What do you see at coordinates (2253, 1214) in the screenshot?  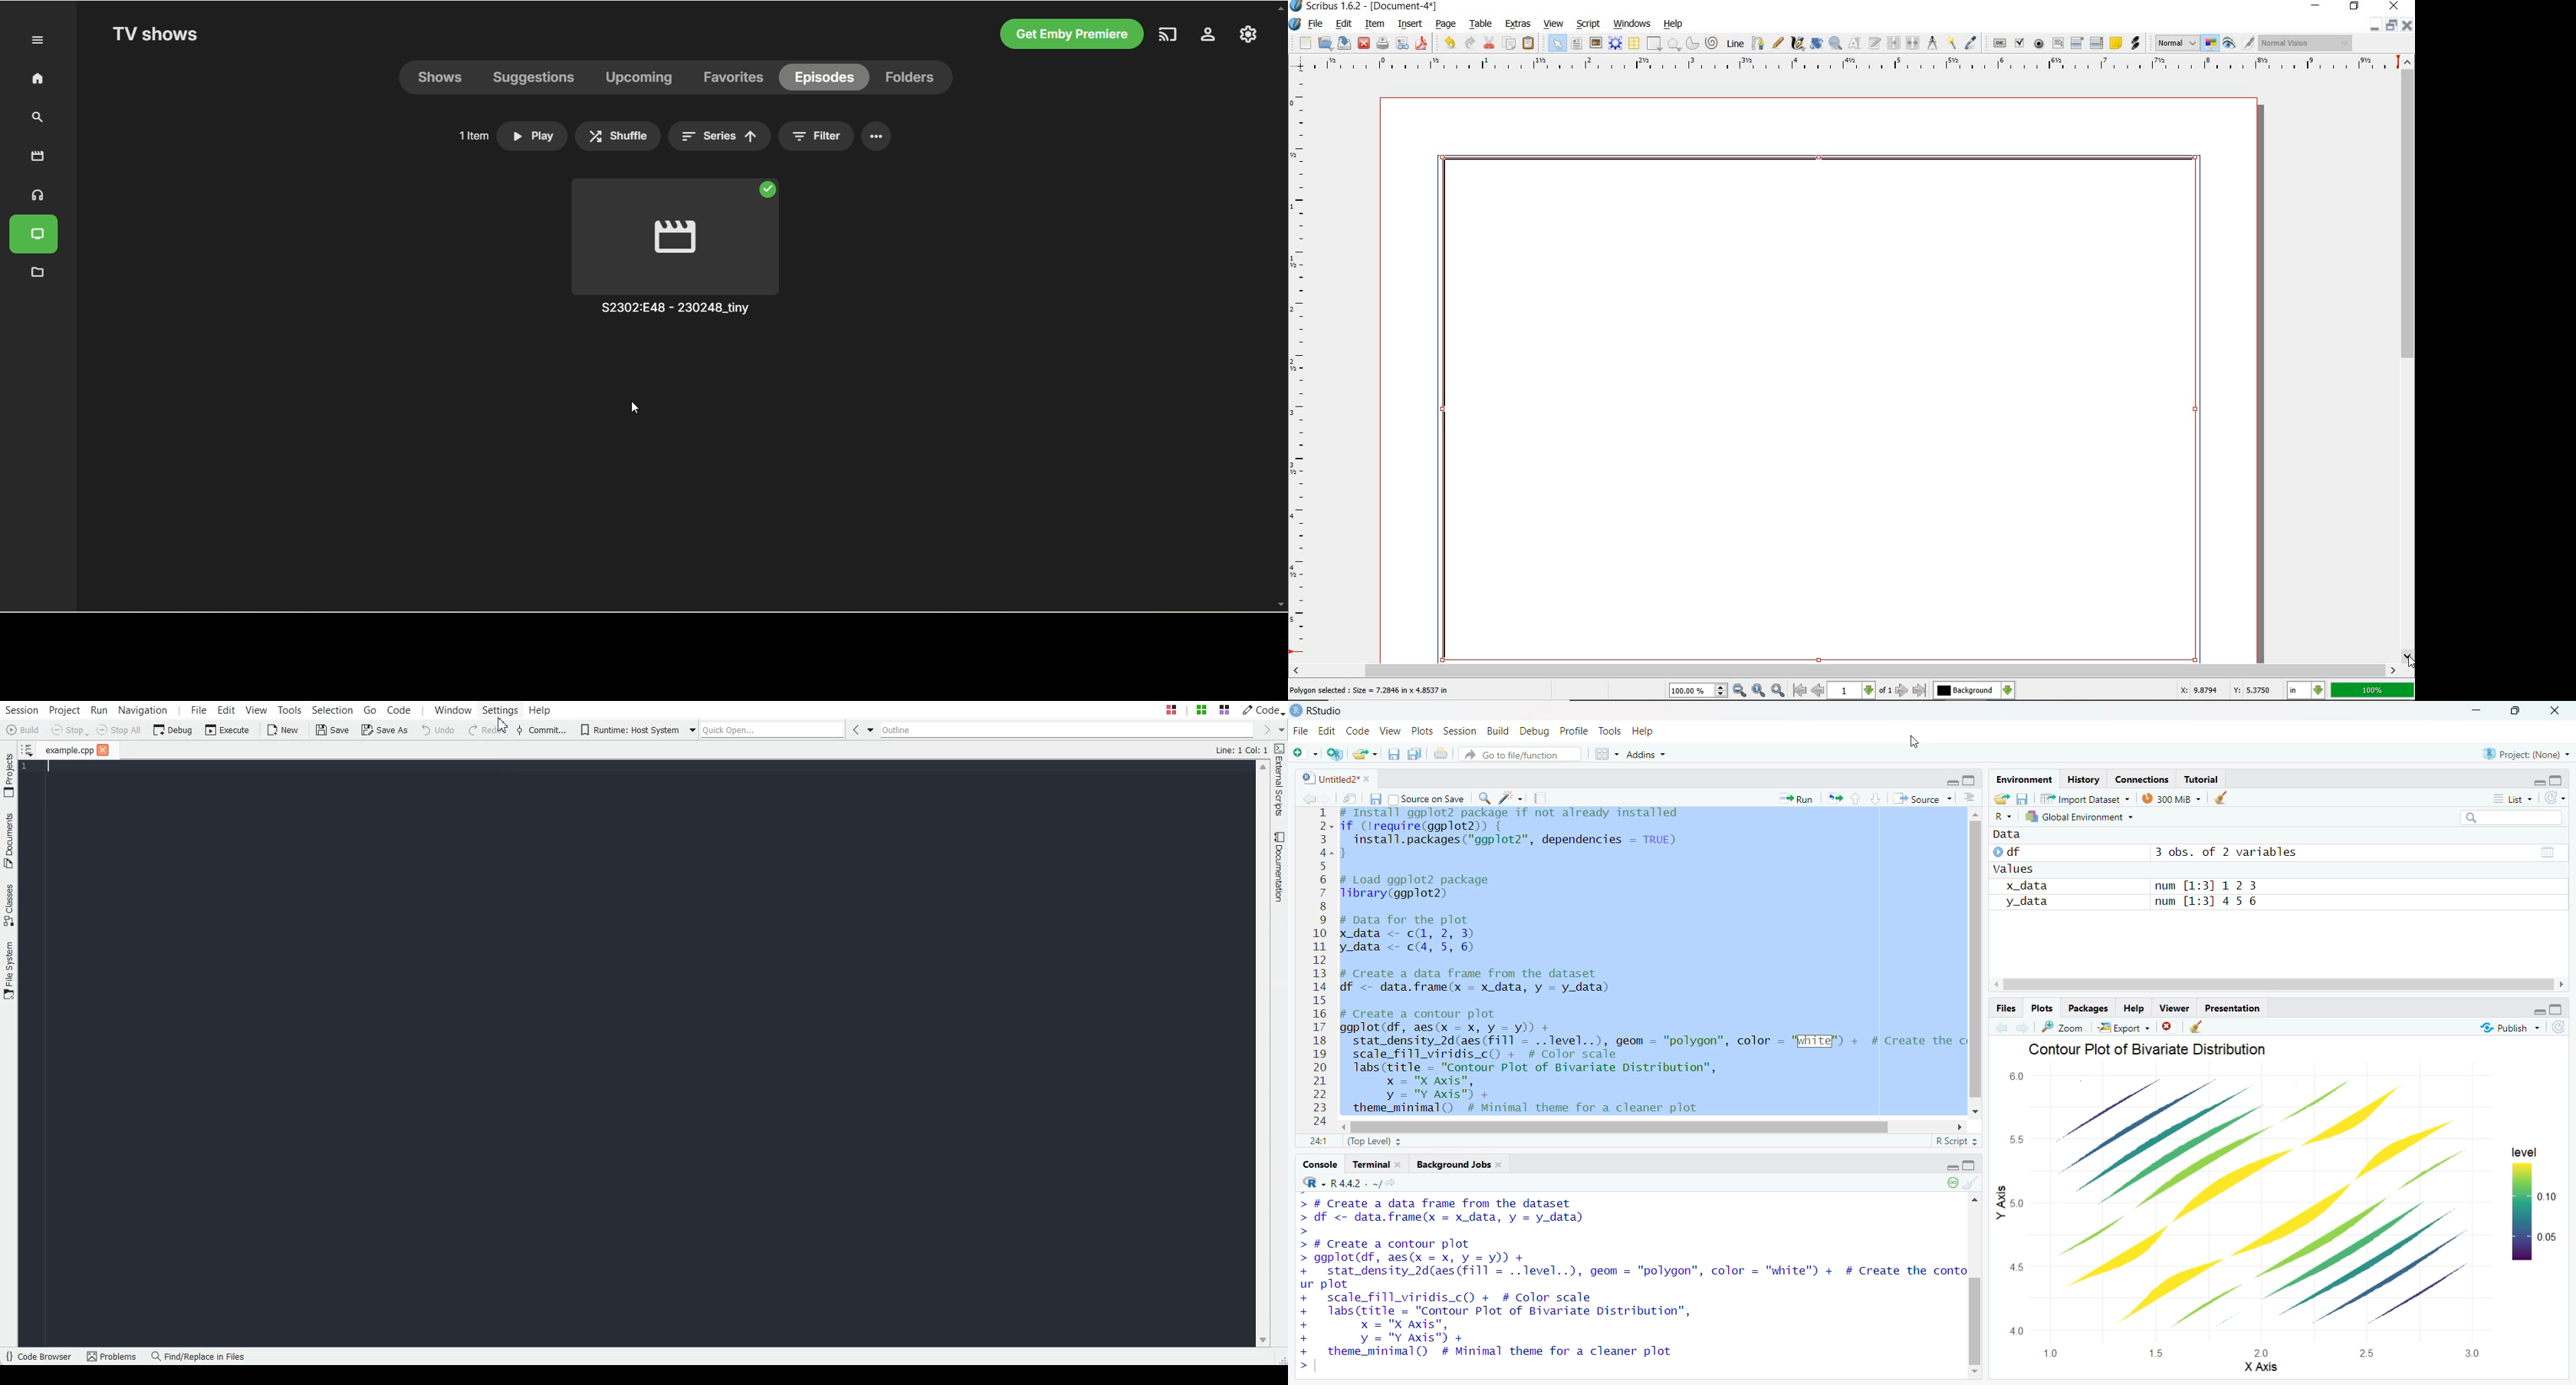 I see `graph` at bounding box center [2253, 1214].